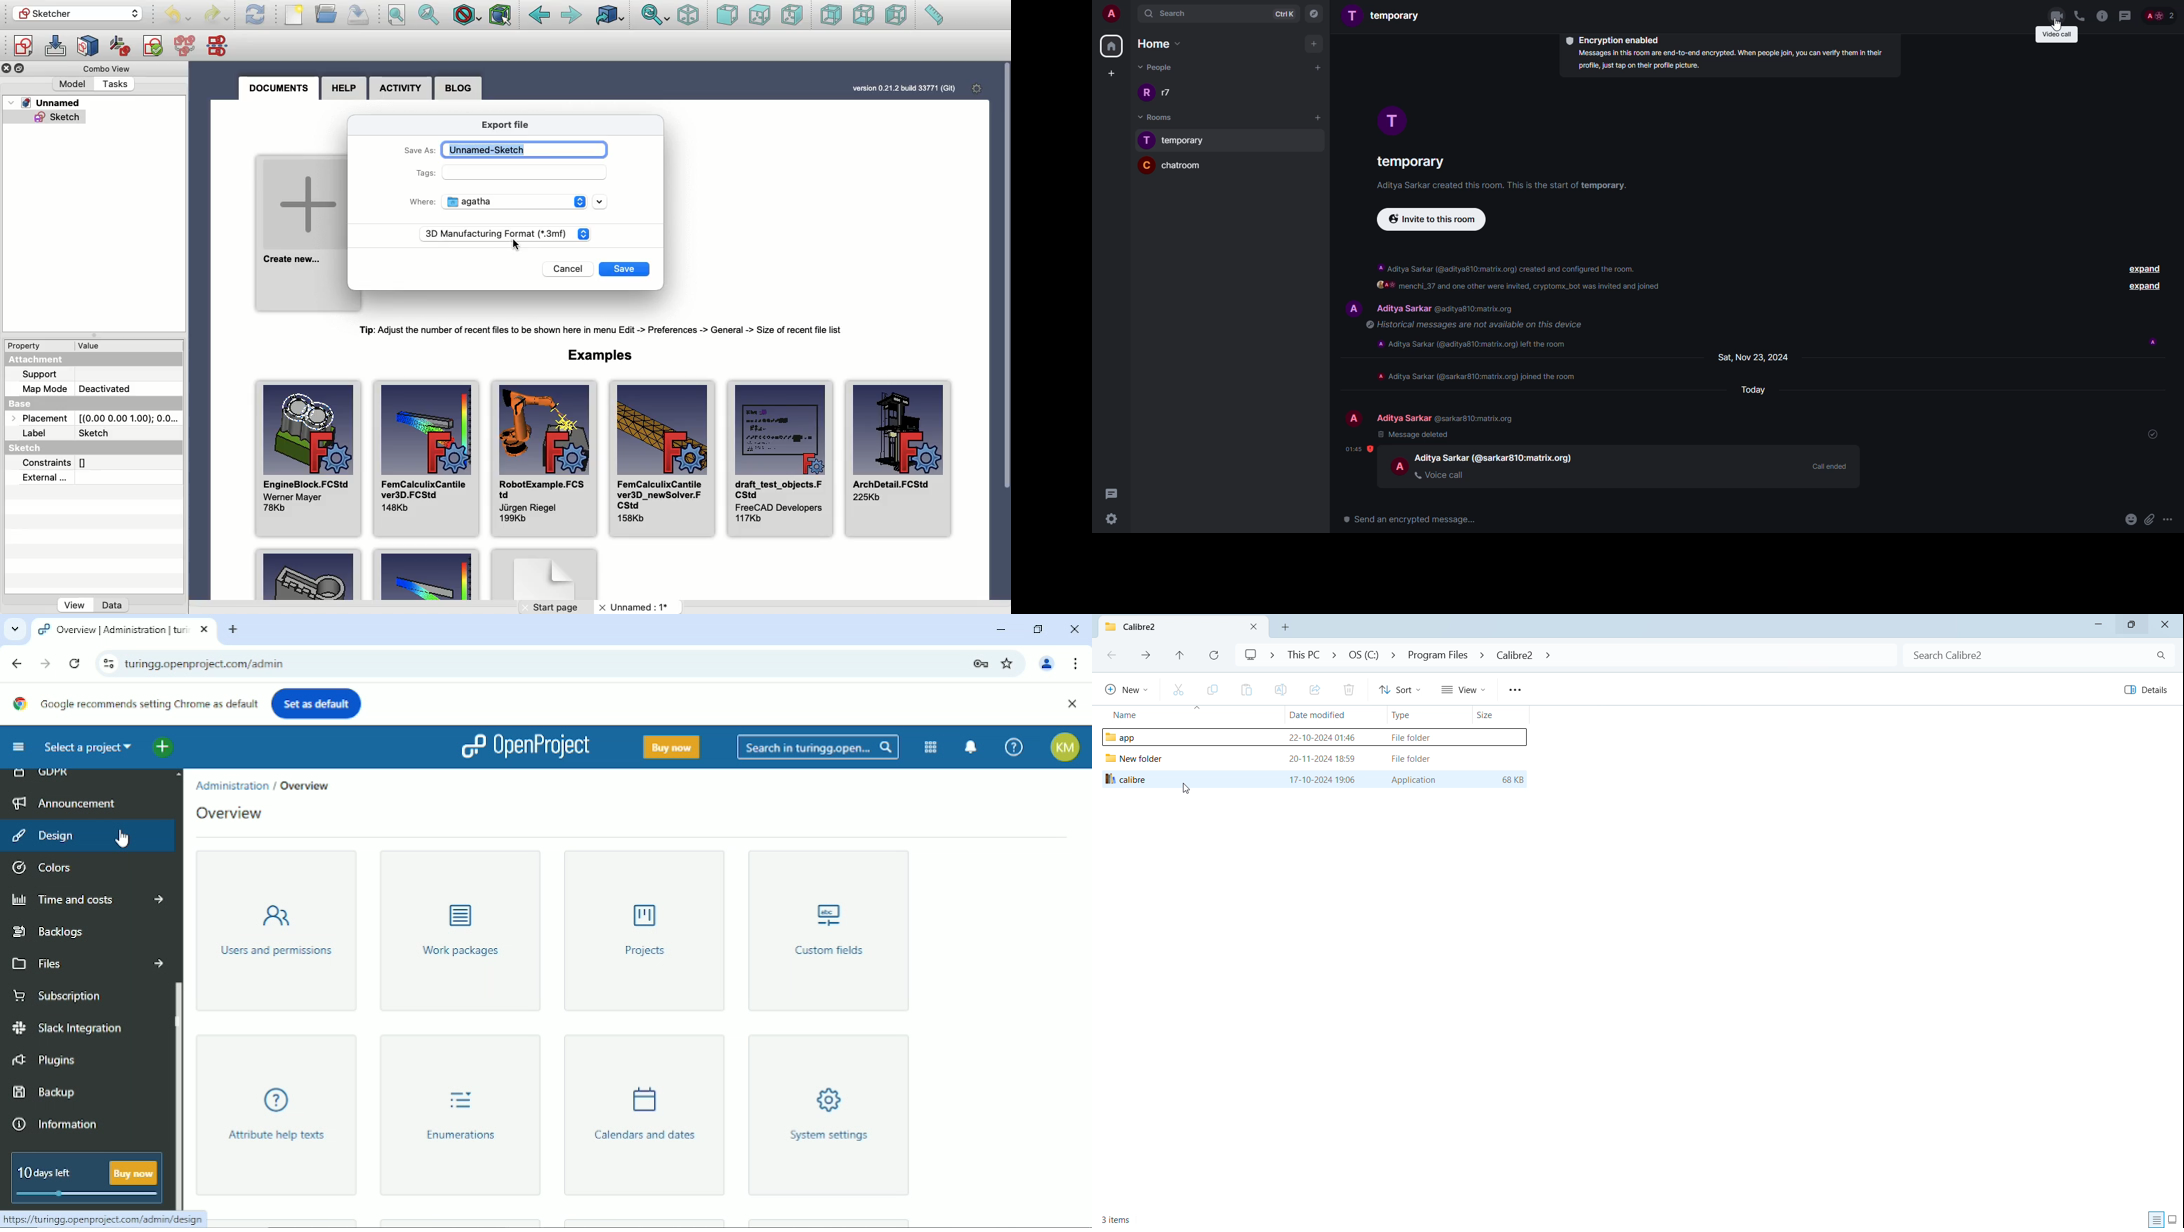 Image resolution: width=2184 pixels, height=1232 pixels. Describe the element at coordinates (1501, 714) in the screenshot. I see `sort by size` at that location.